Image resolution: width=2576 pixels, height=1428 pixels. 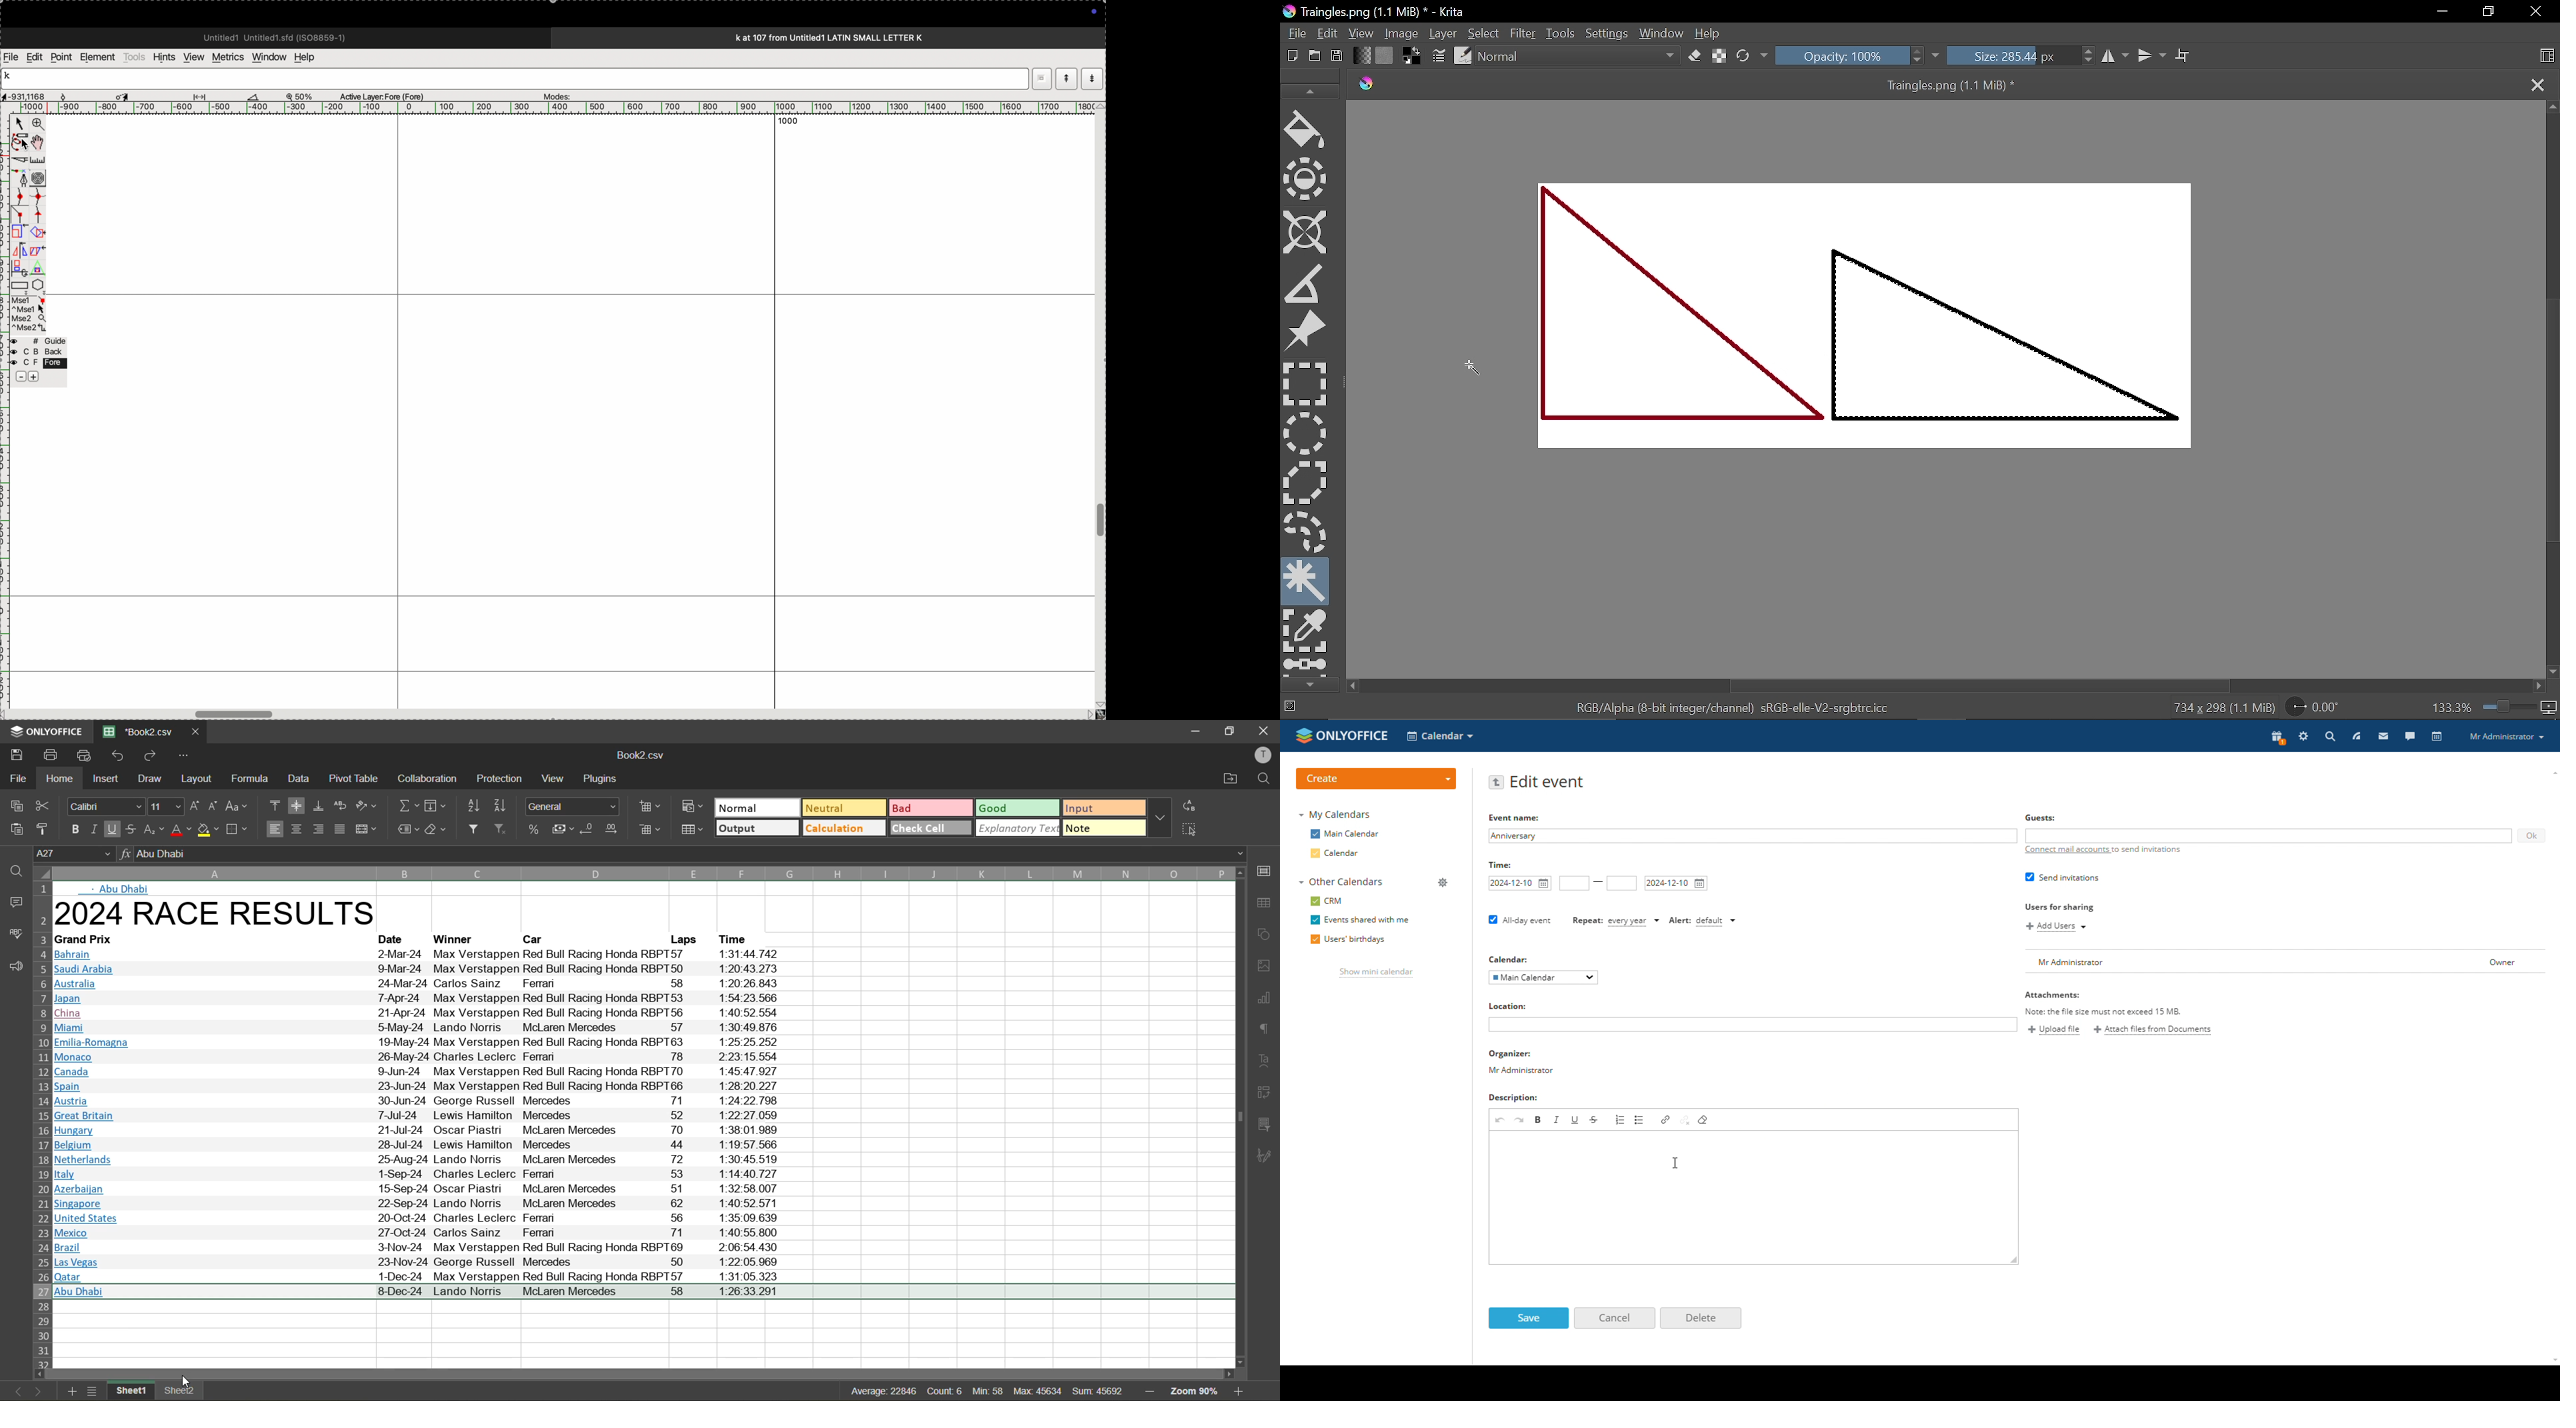 I want to click on zoom bar, so click(x=2507, y=707).